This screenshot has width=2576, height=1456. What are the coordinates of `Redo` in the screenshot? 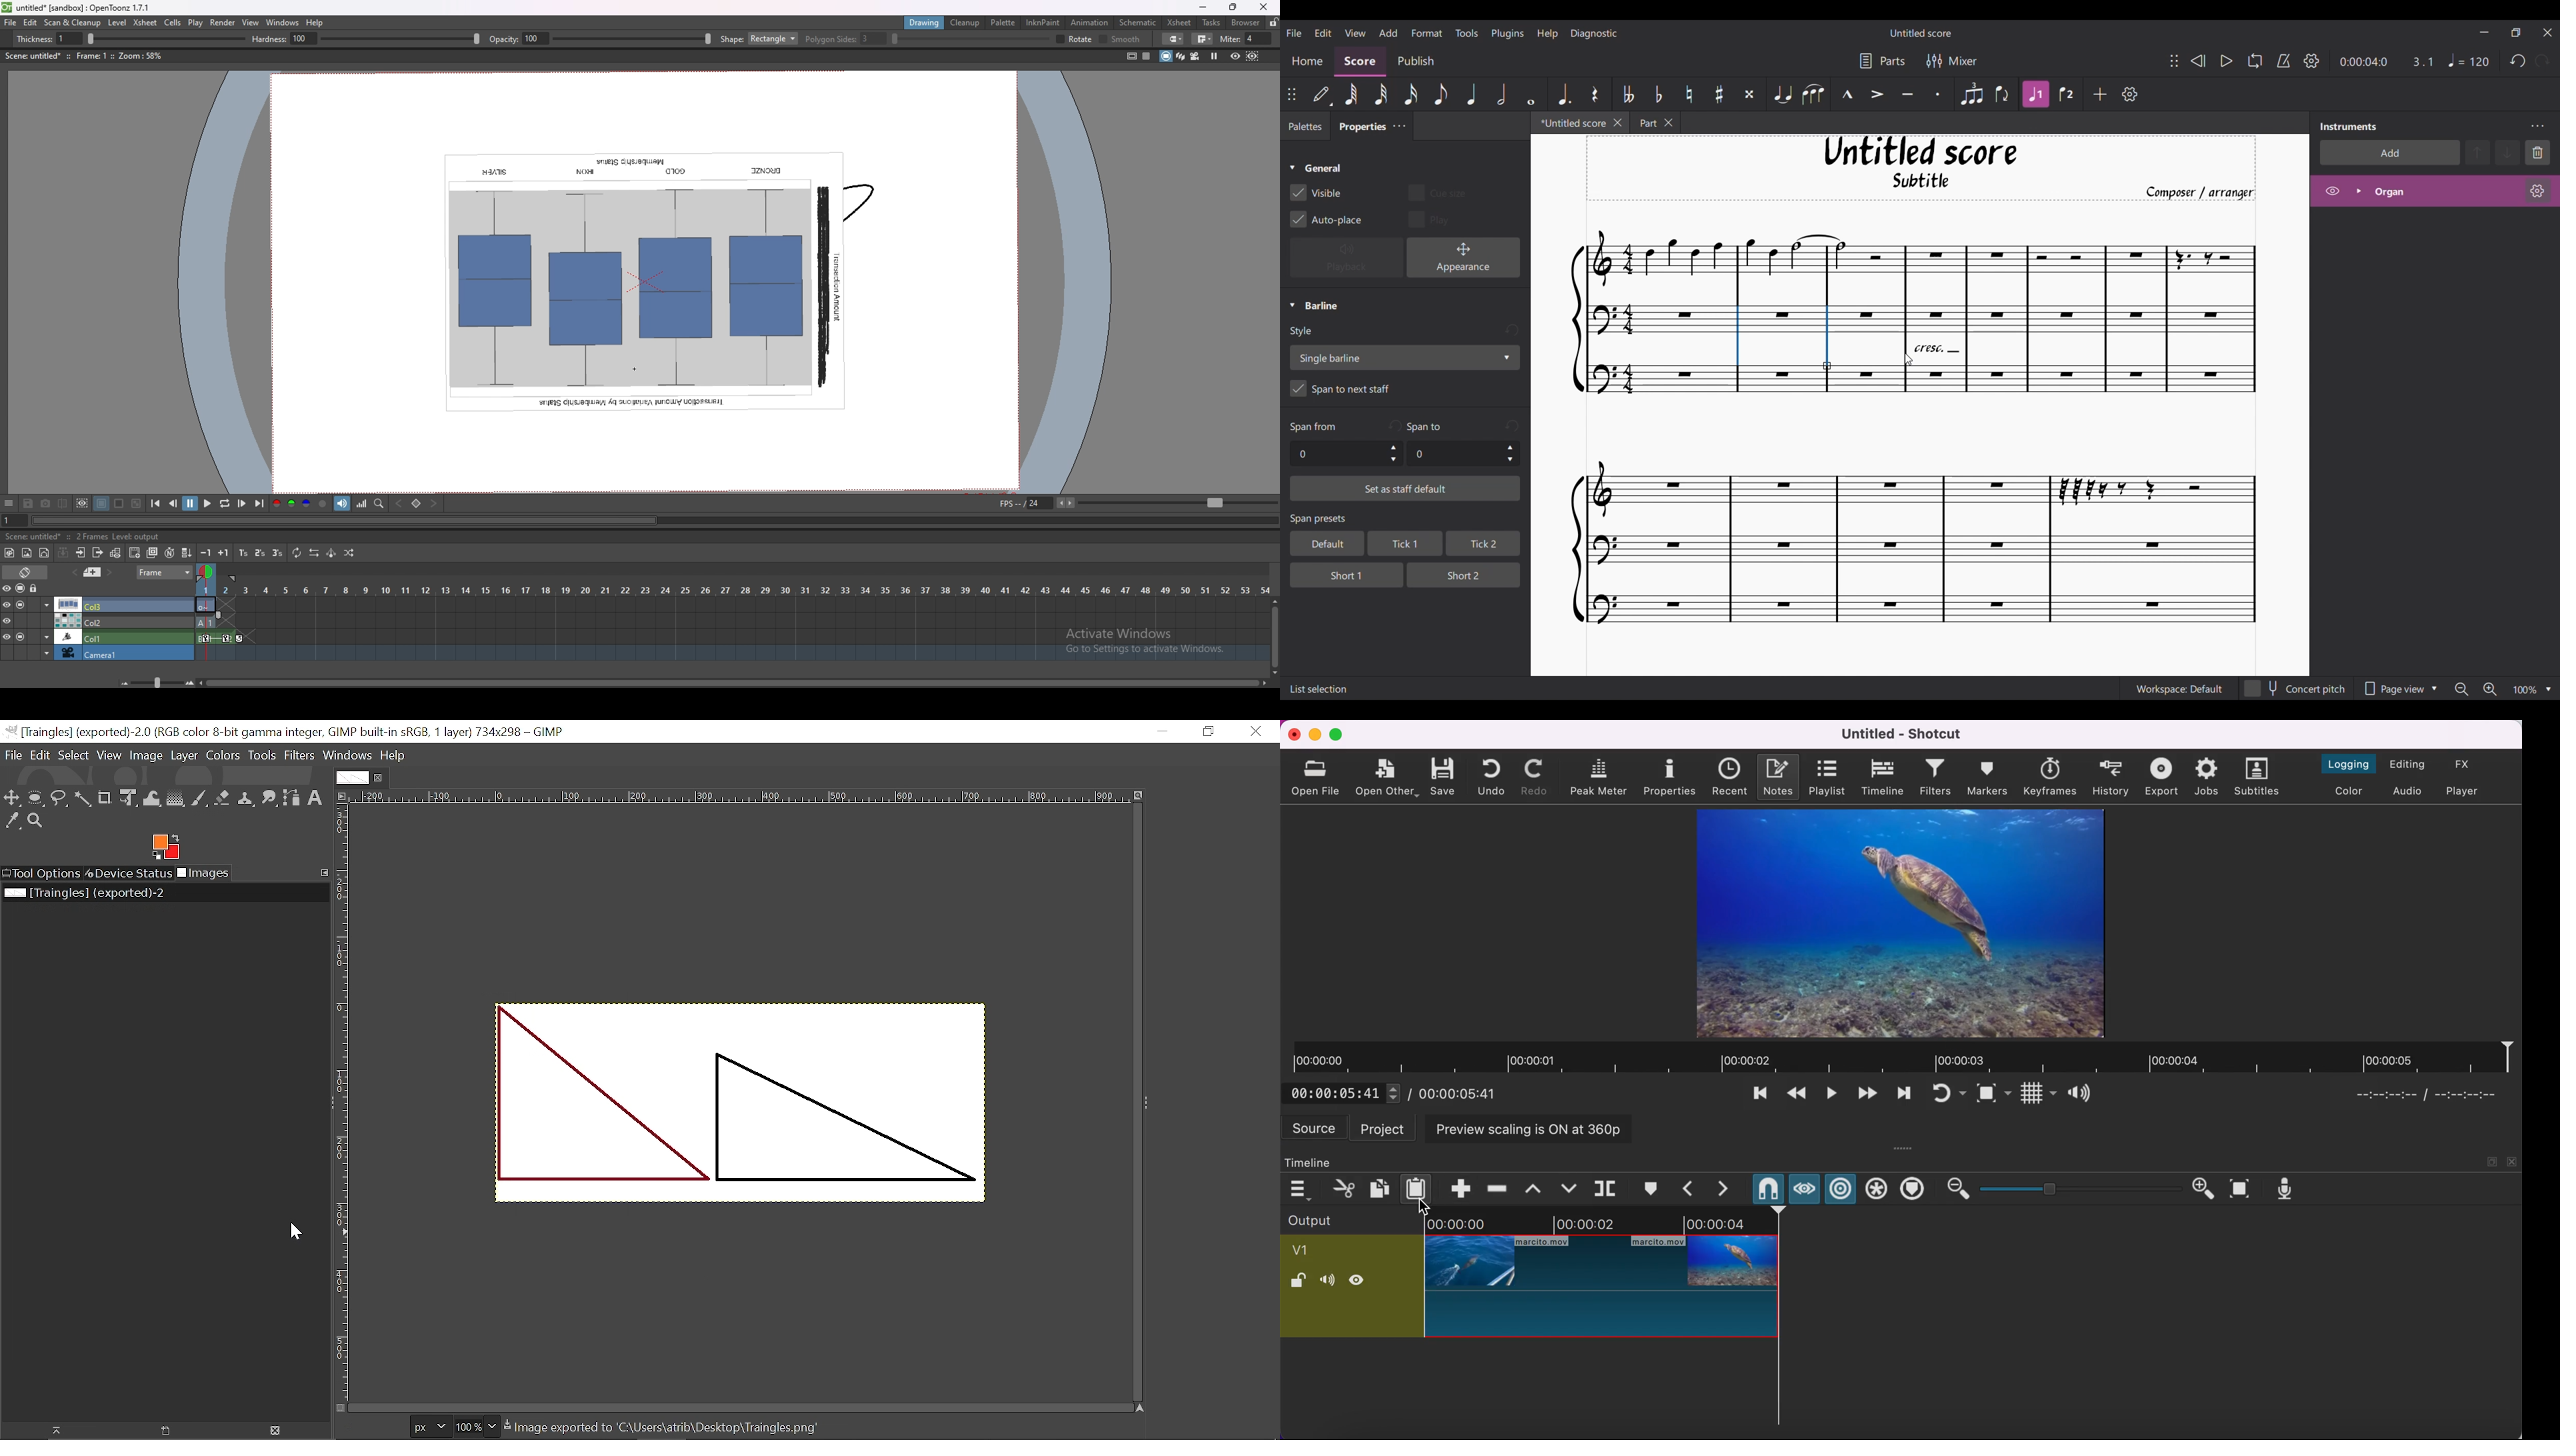 It's located at (2542, 61).